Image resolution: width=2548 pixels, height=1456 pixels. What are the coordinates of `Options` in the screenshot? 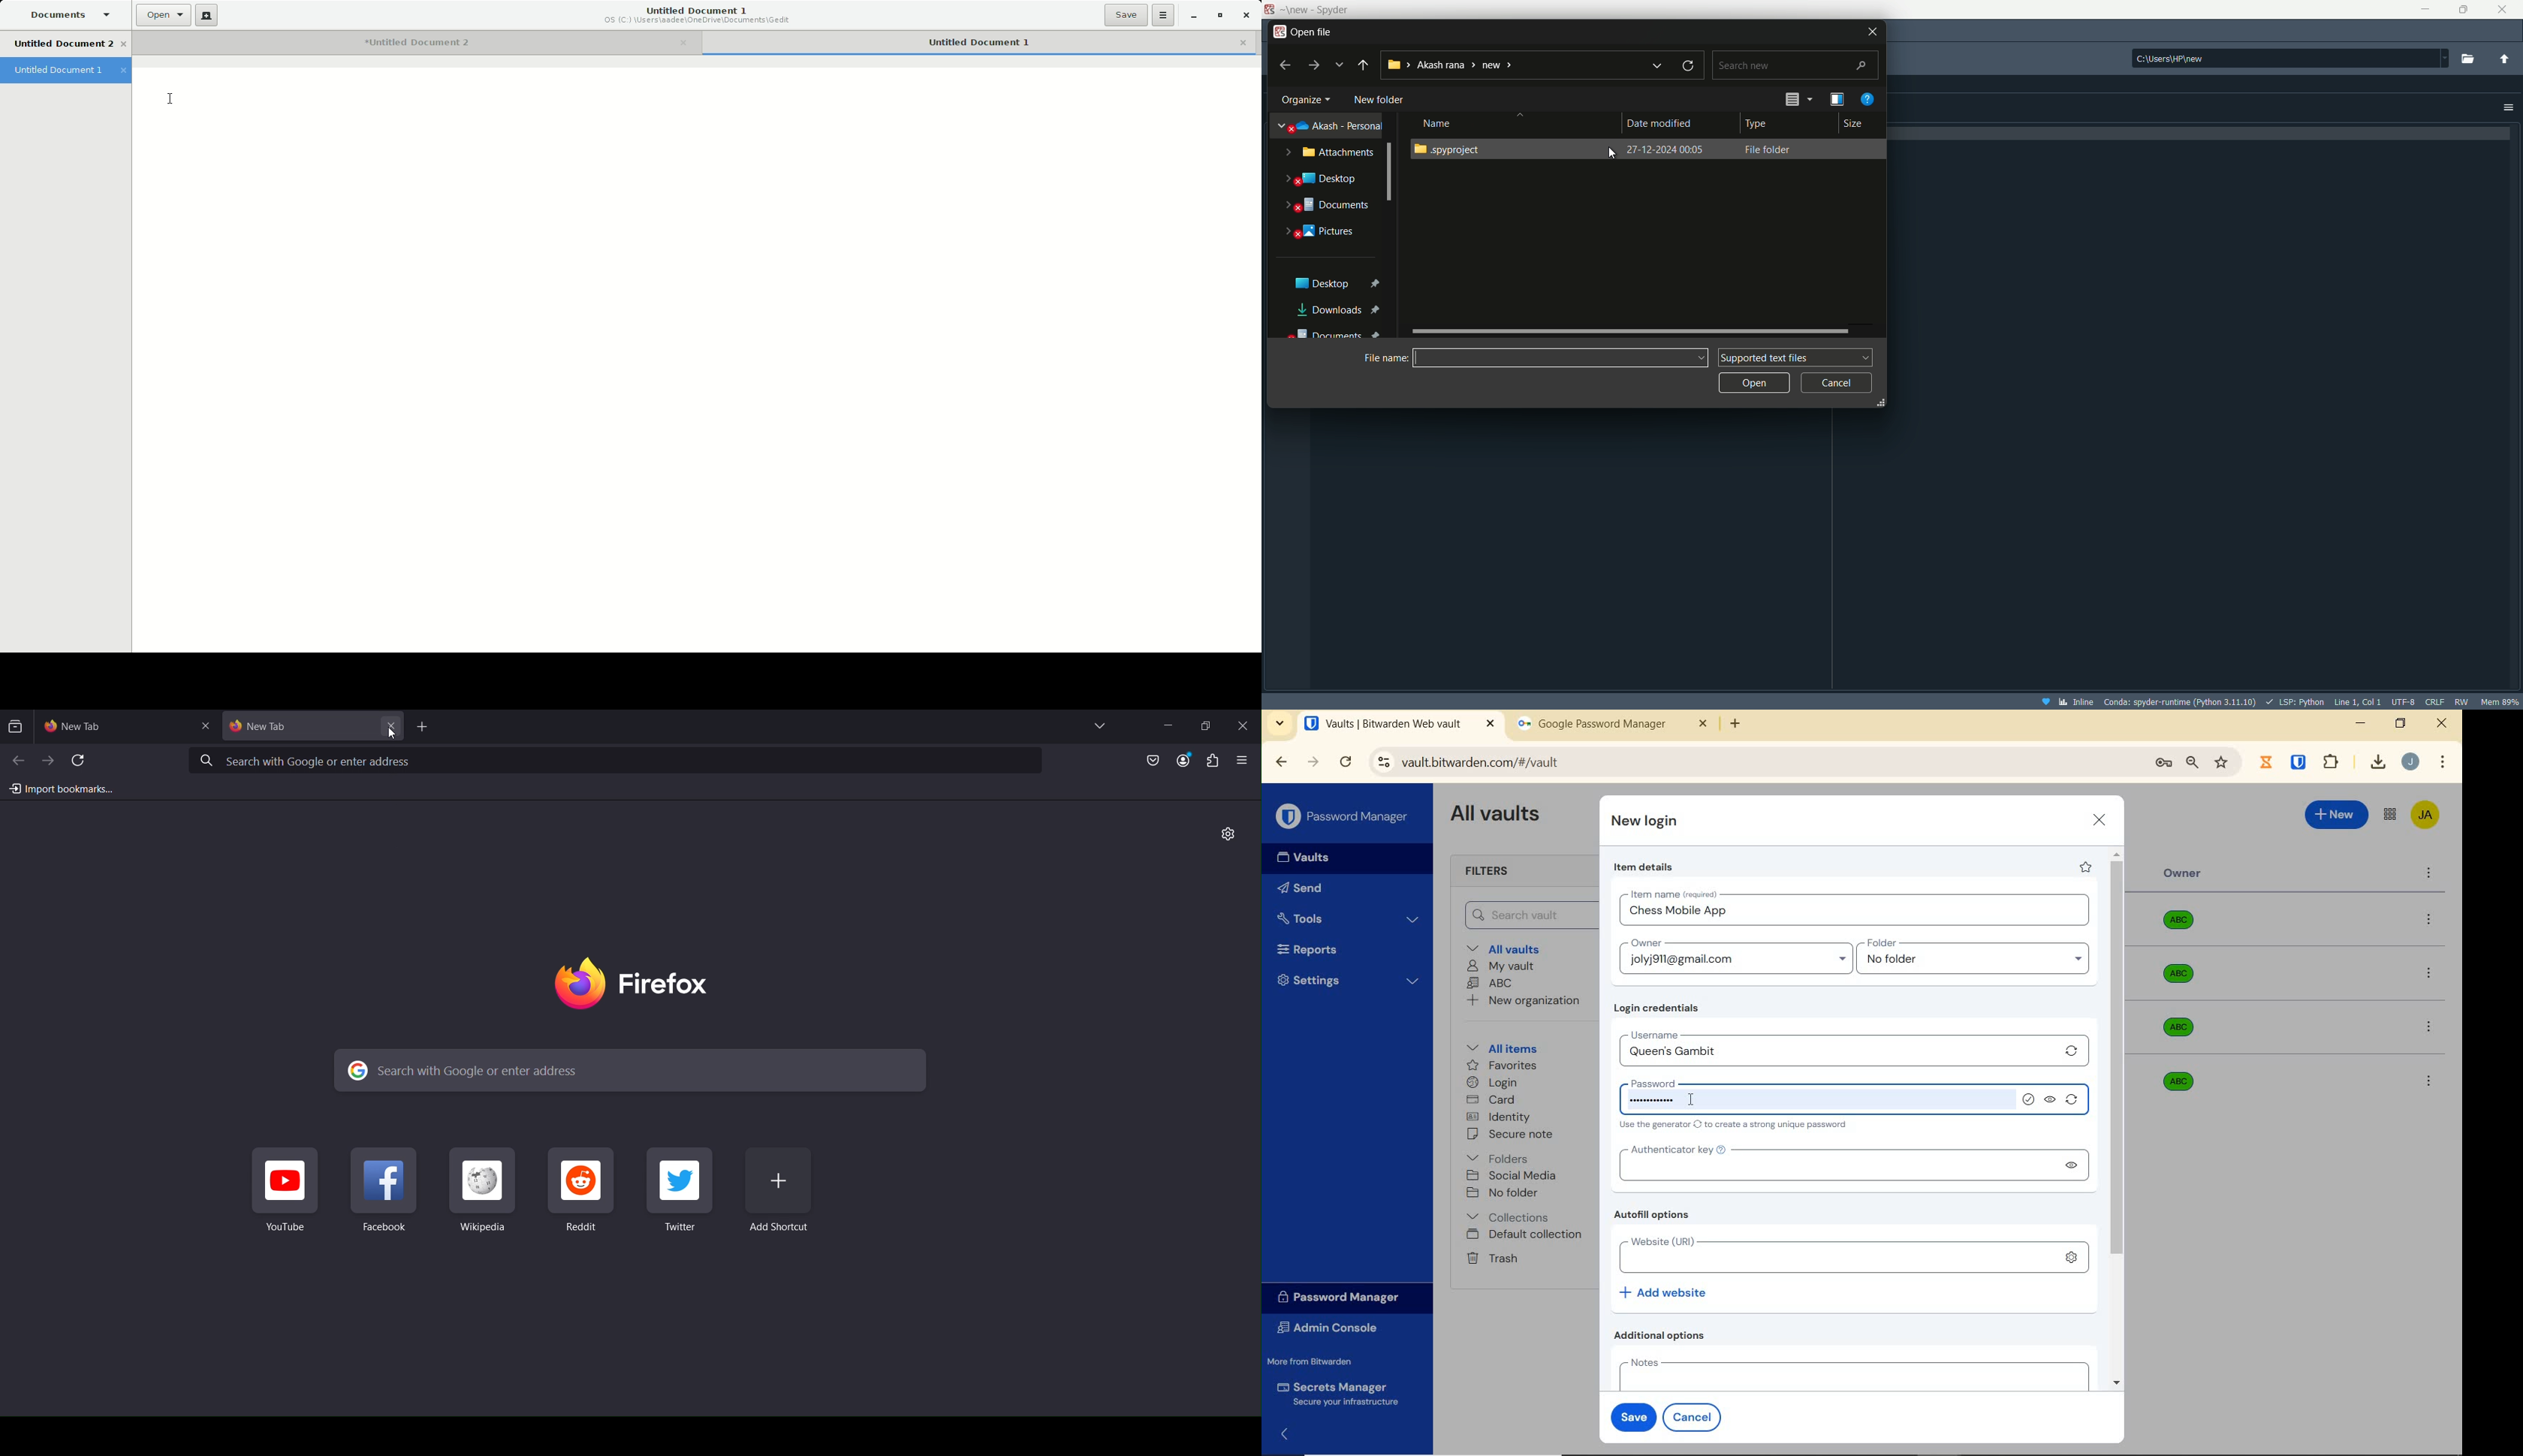 It's located at (2507, 106).